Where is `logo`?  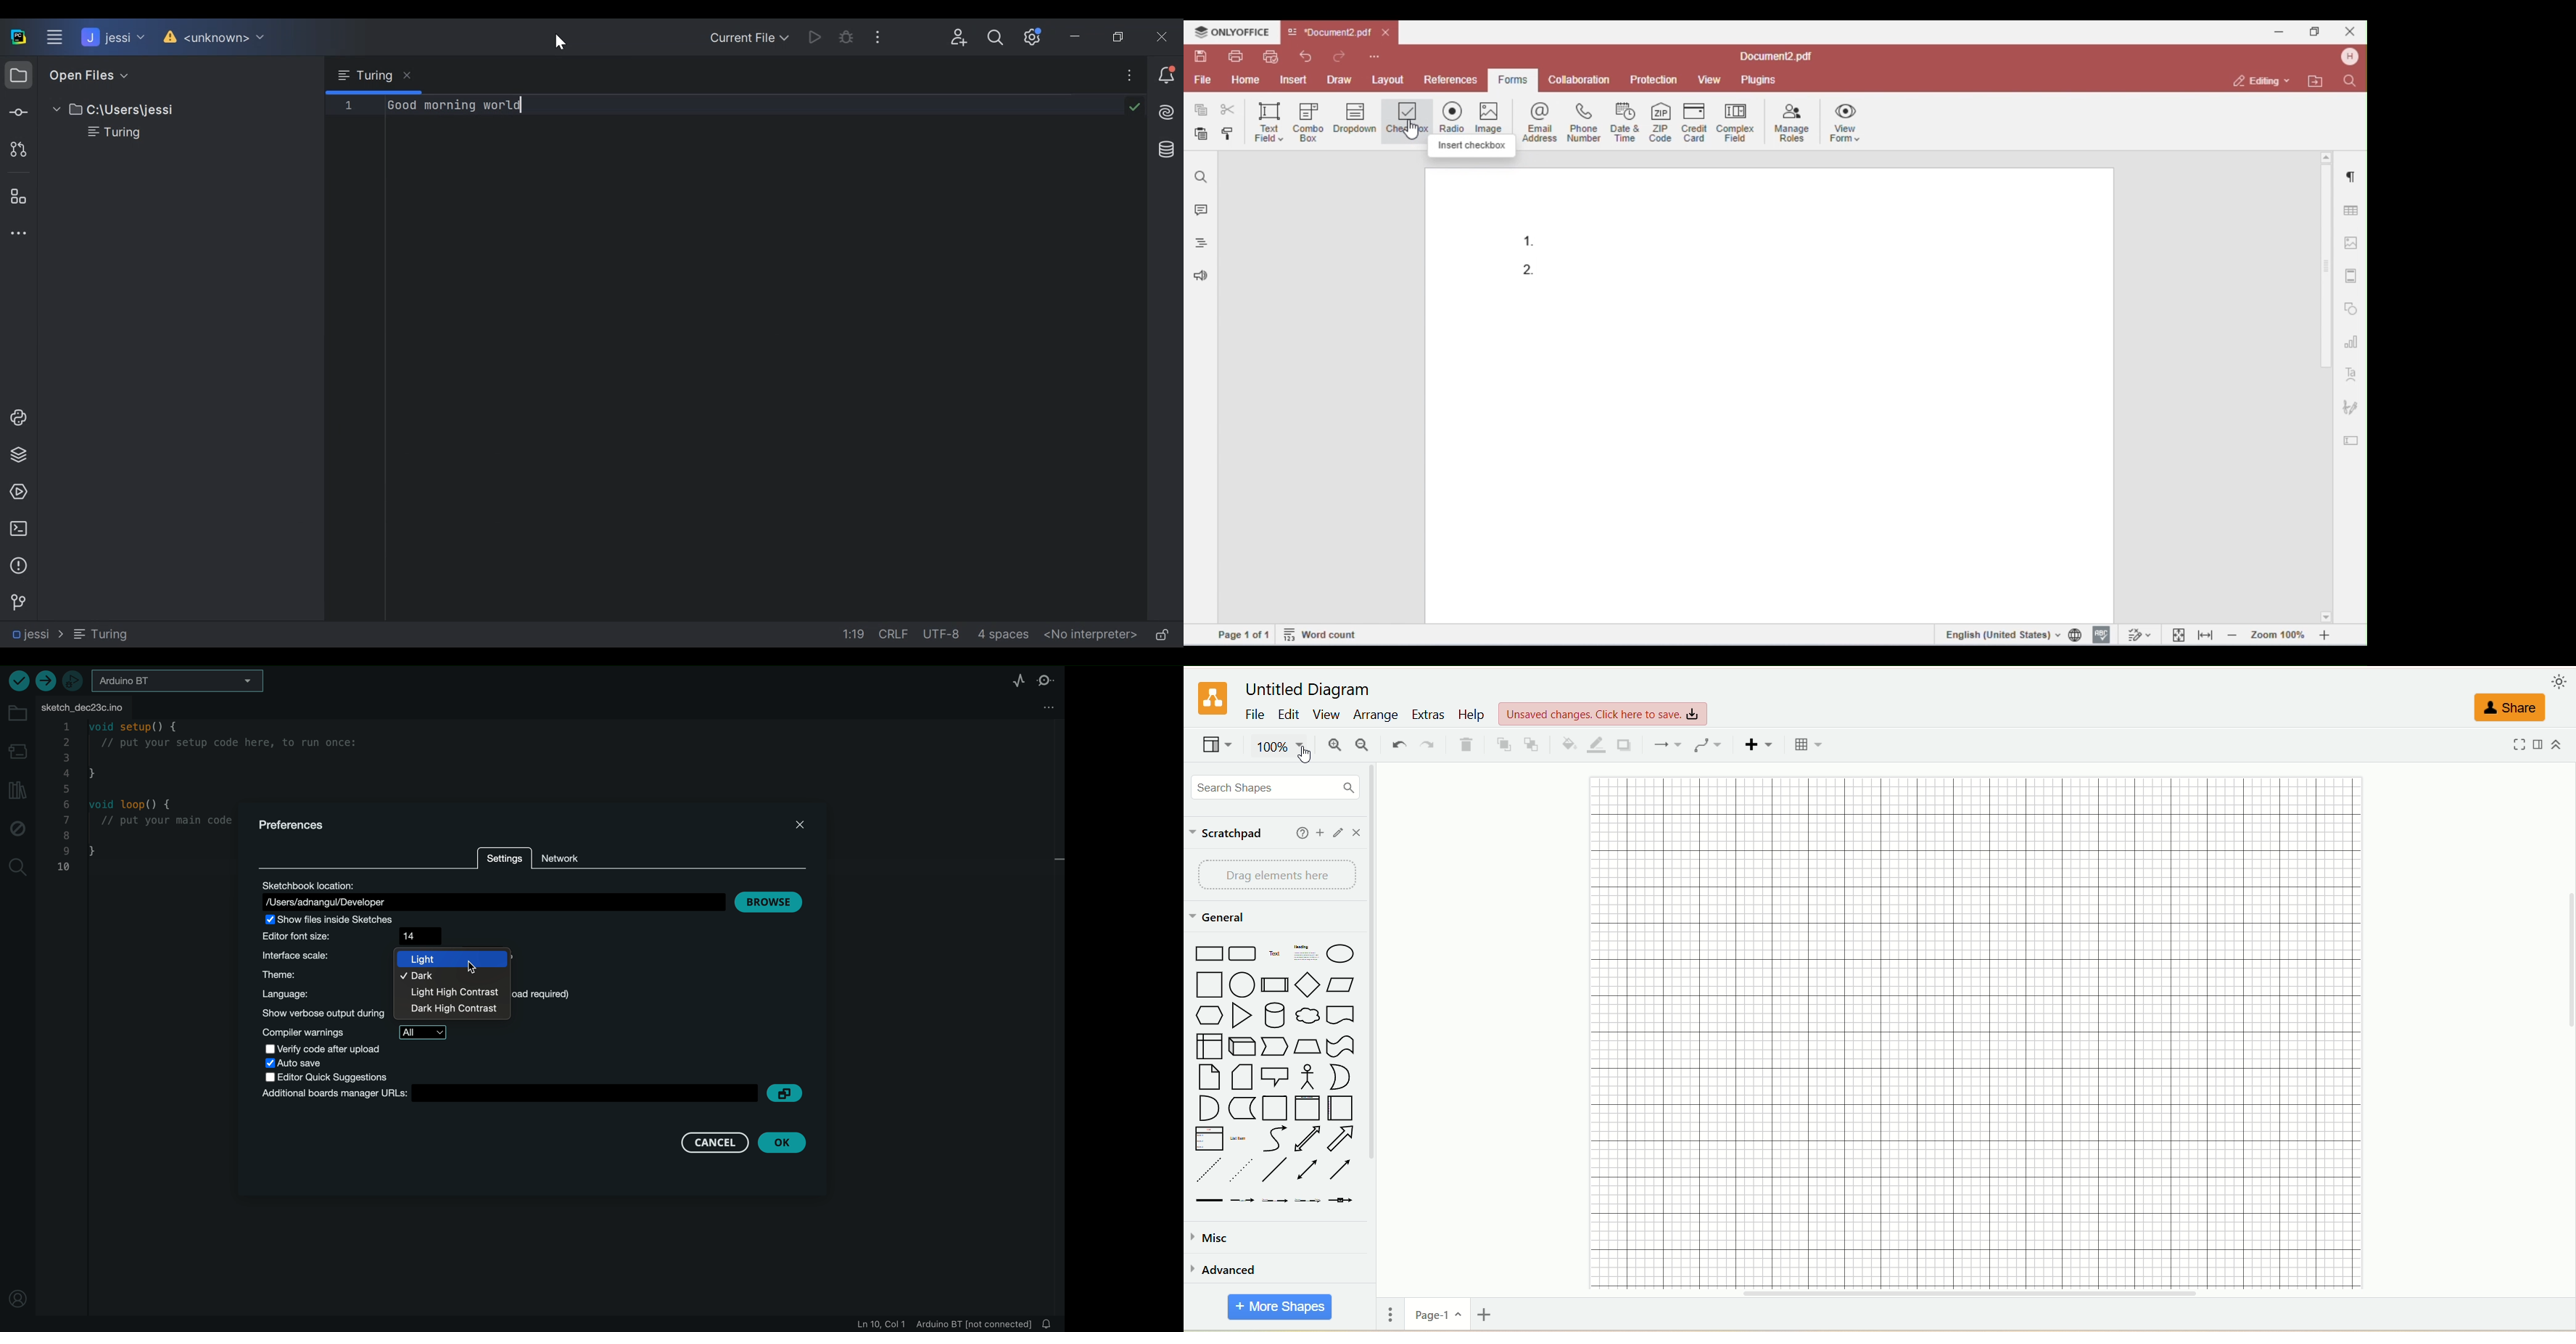 logo is located at coordinates (1212, 697).